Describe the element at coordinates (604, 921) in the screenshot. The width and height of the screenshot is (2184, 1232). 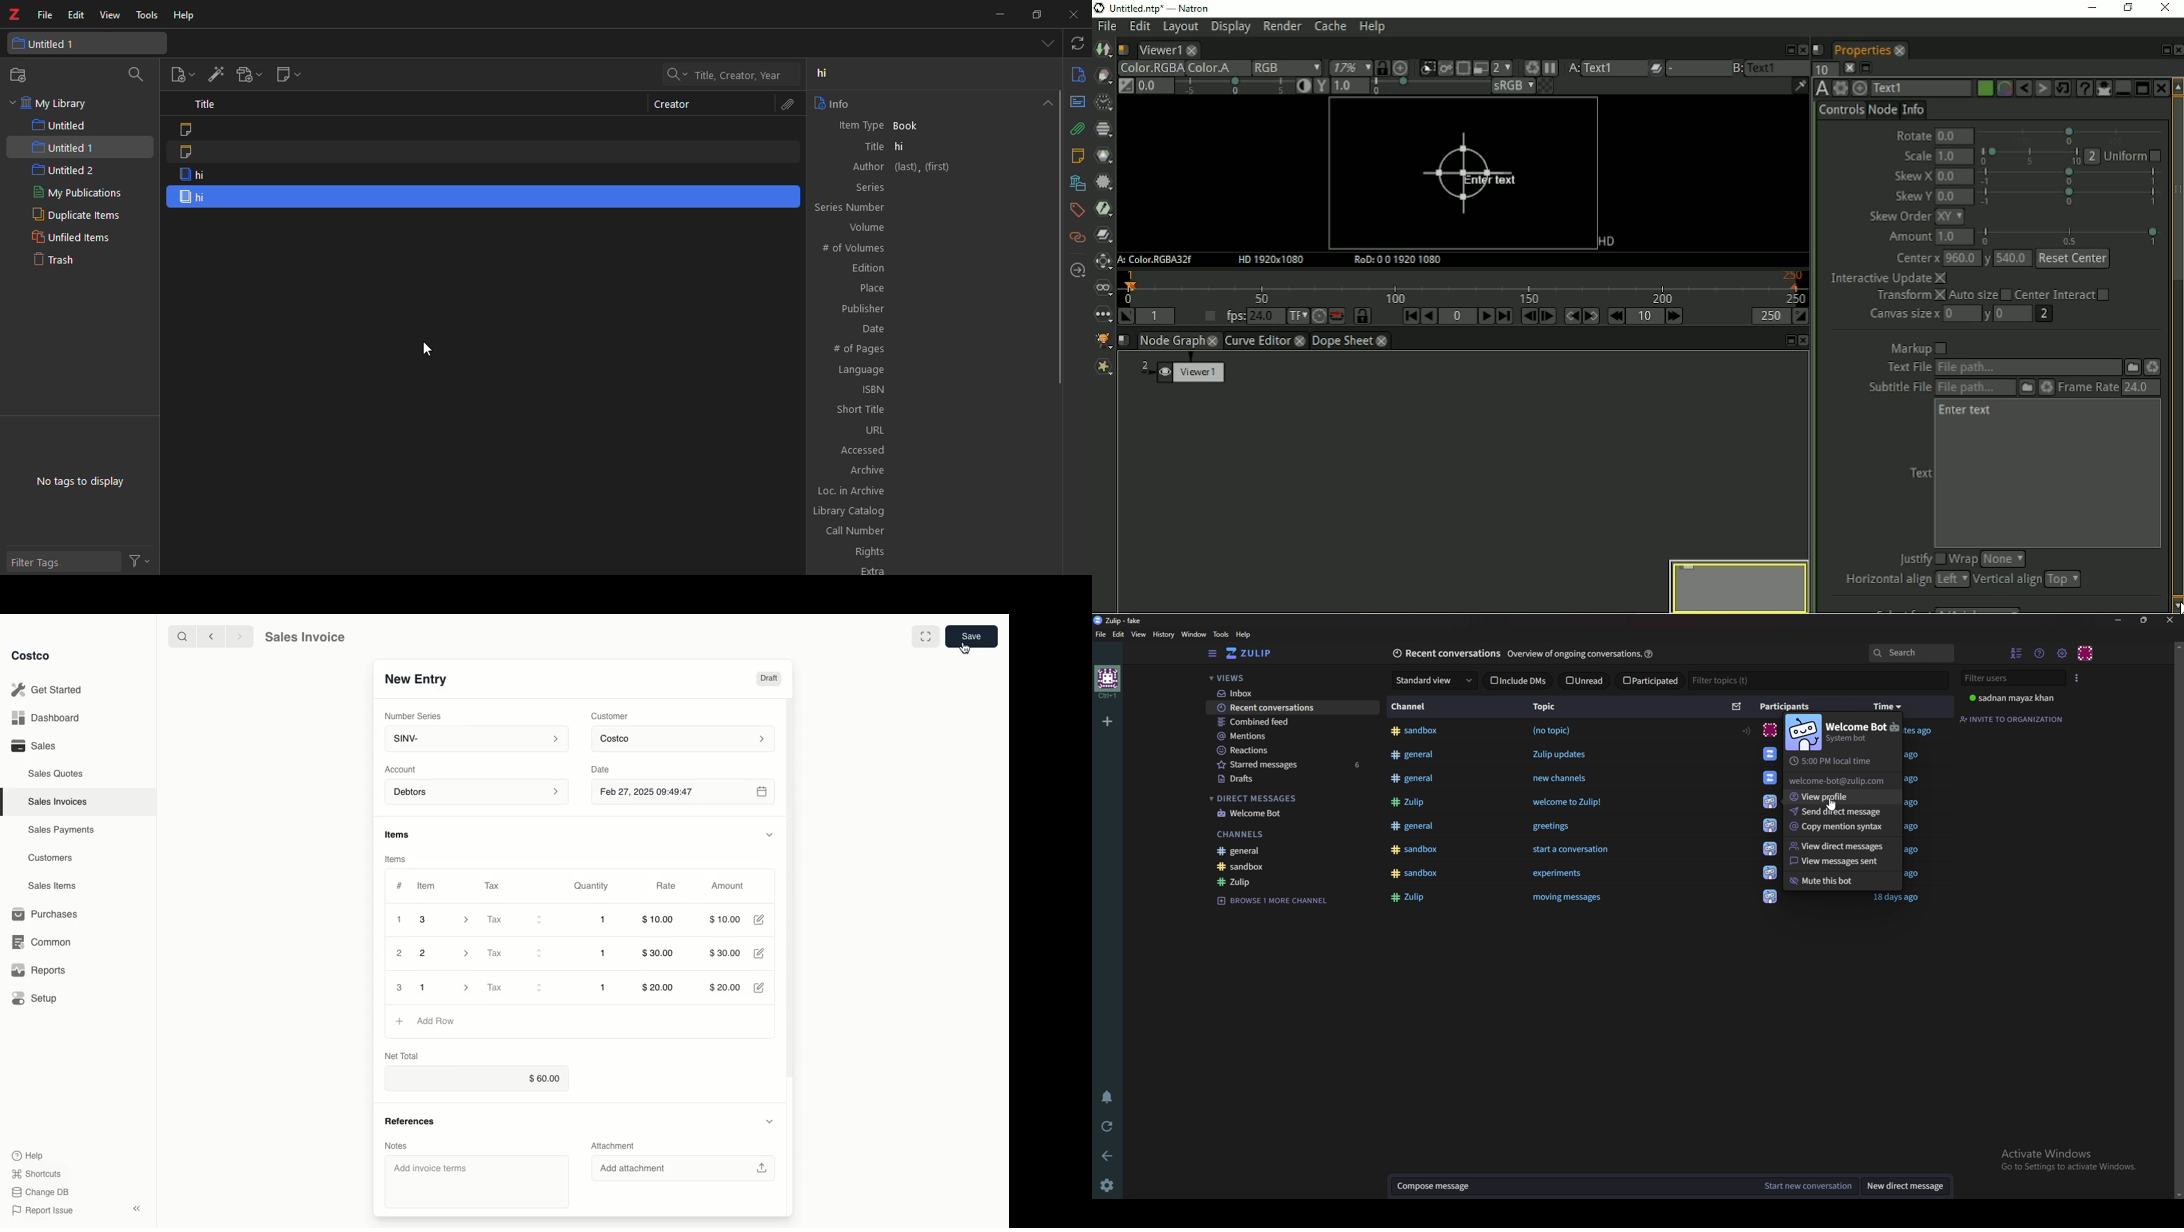
I see `1` at that location.